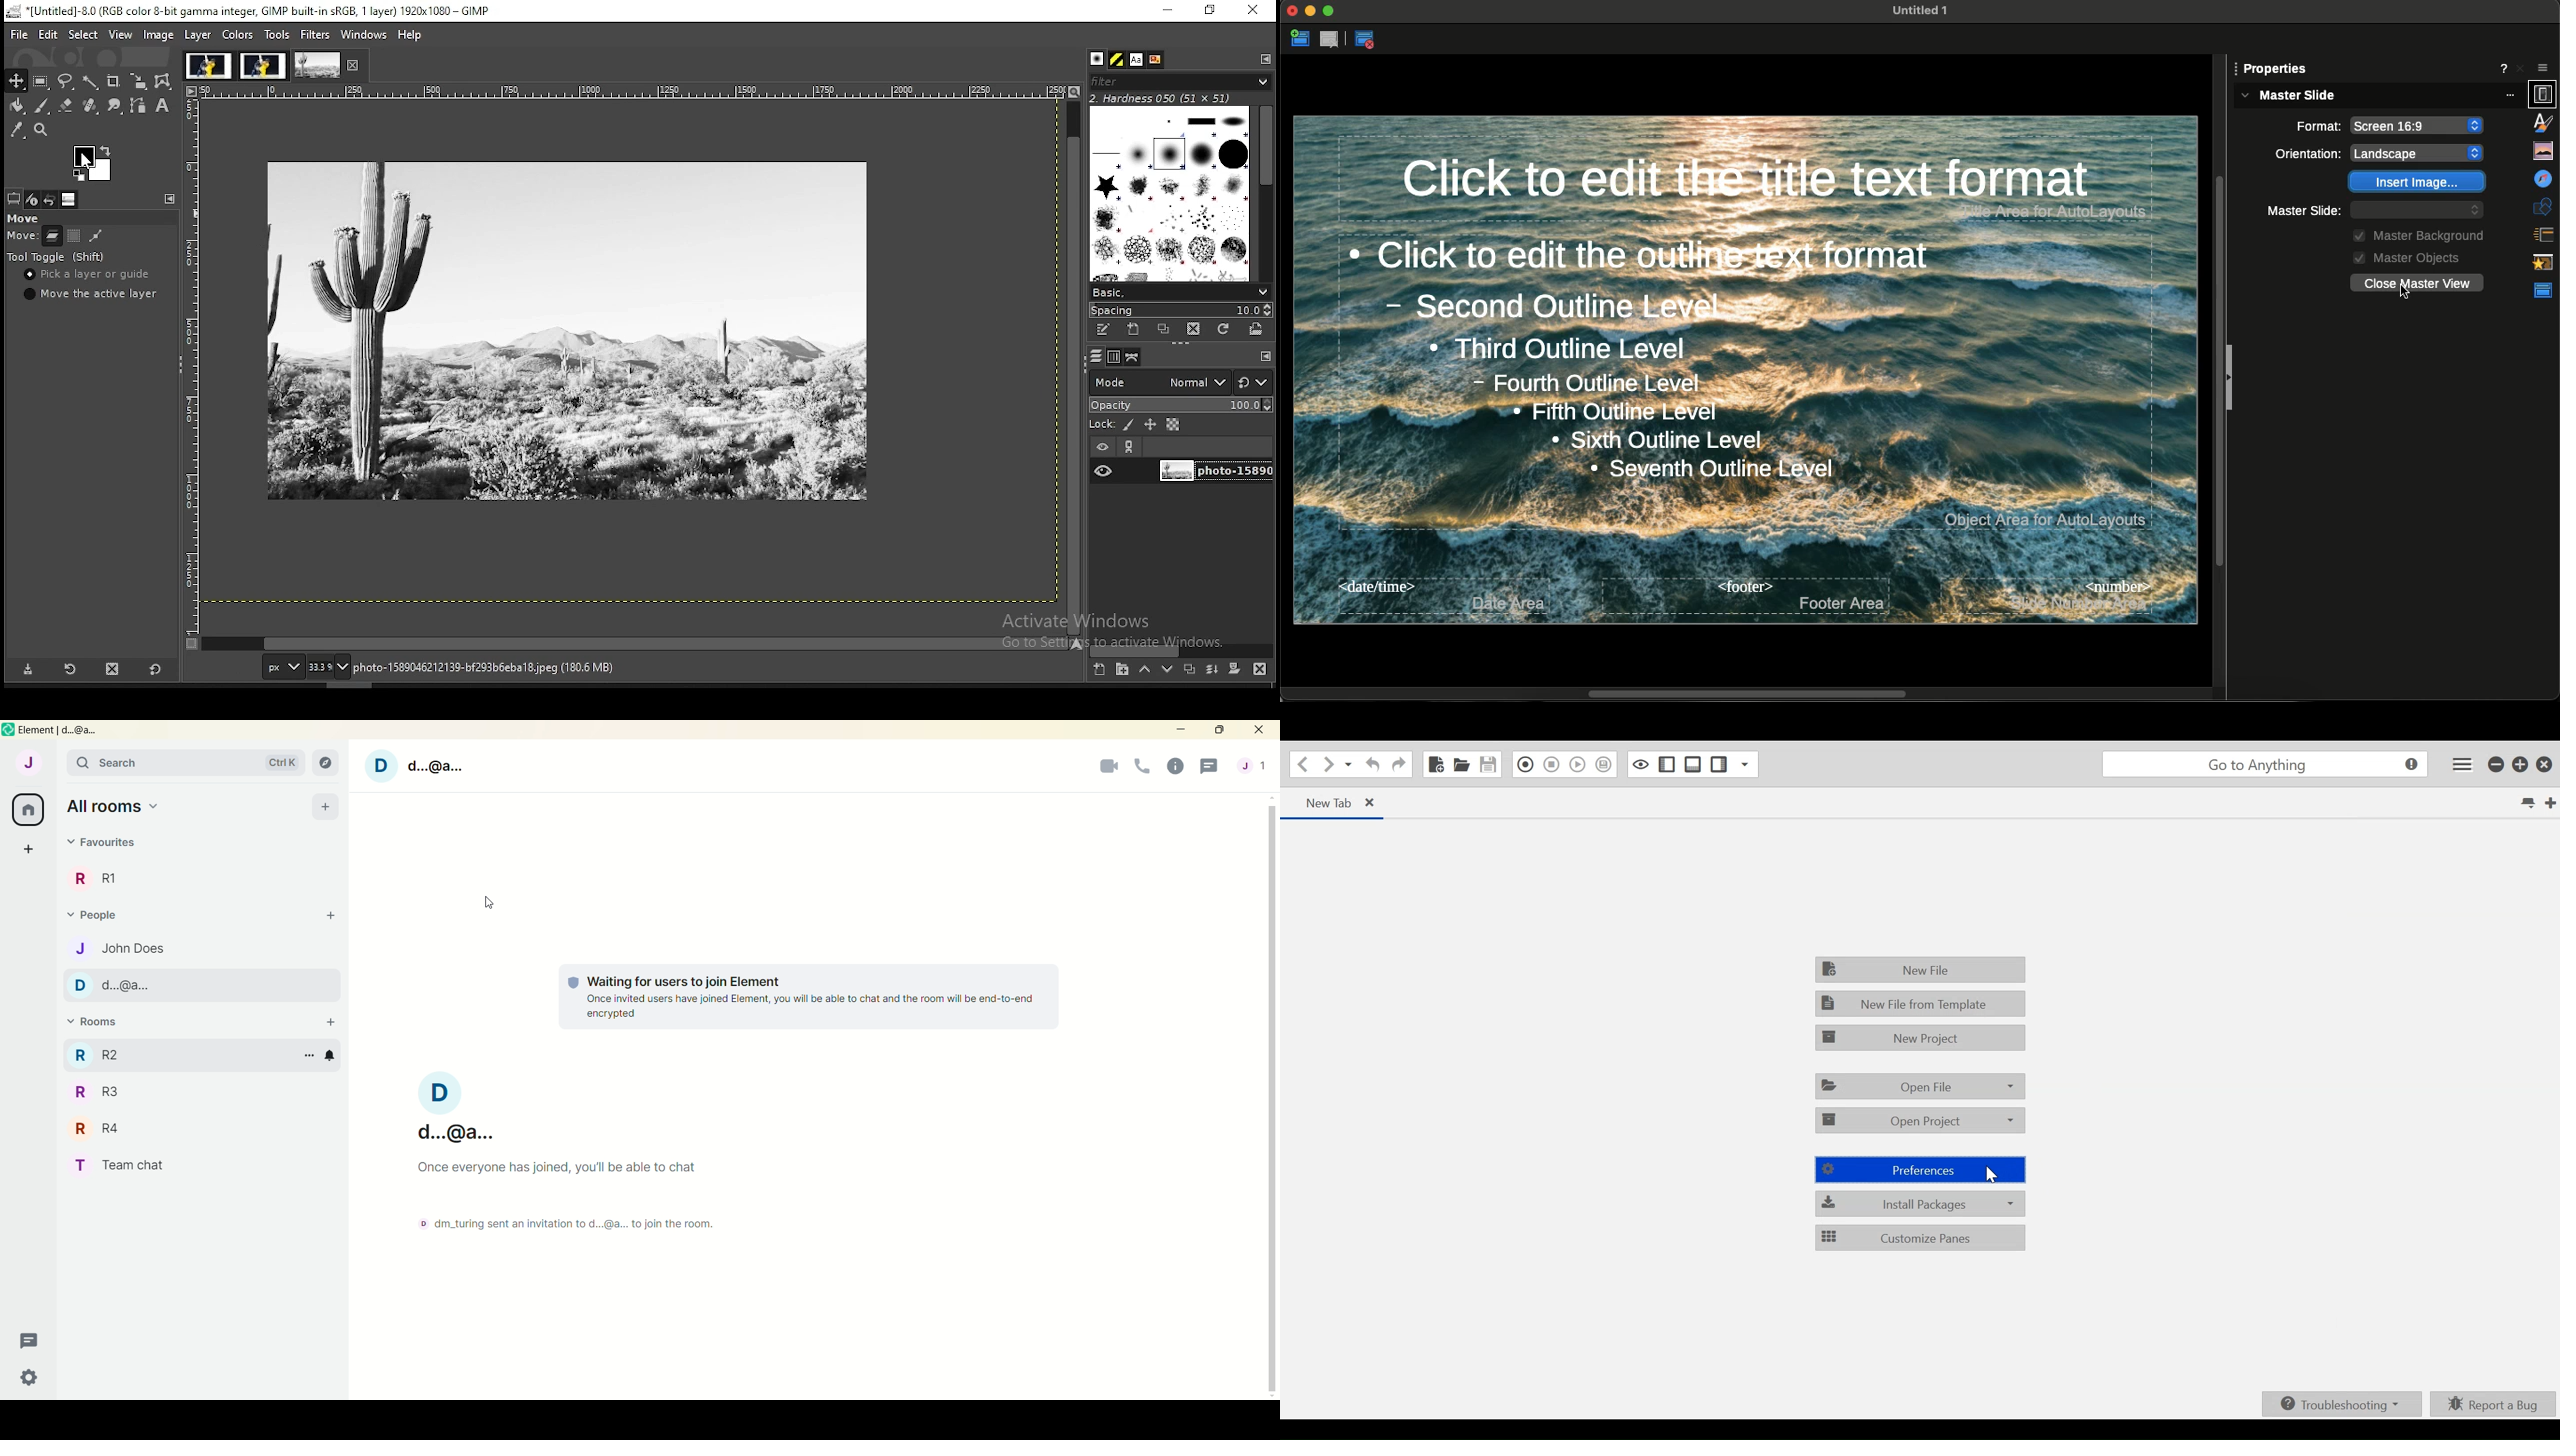 The image size is (2576, 1456). I want to click on Notification, so click(335, 1055).